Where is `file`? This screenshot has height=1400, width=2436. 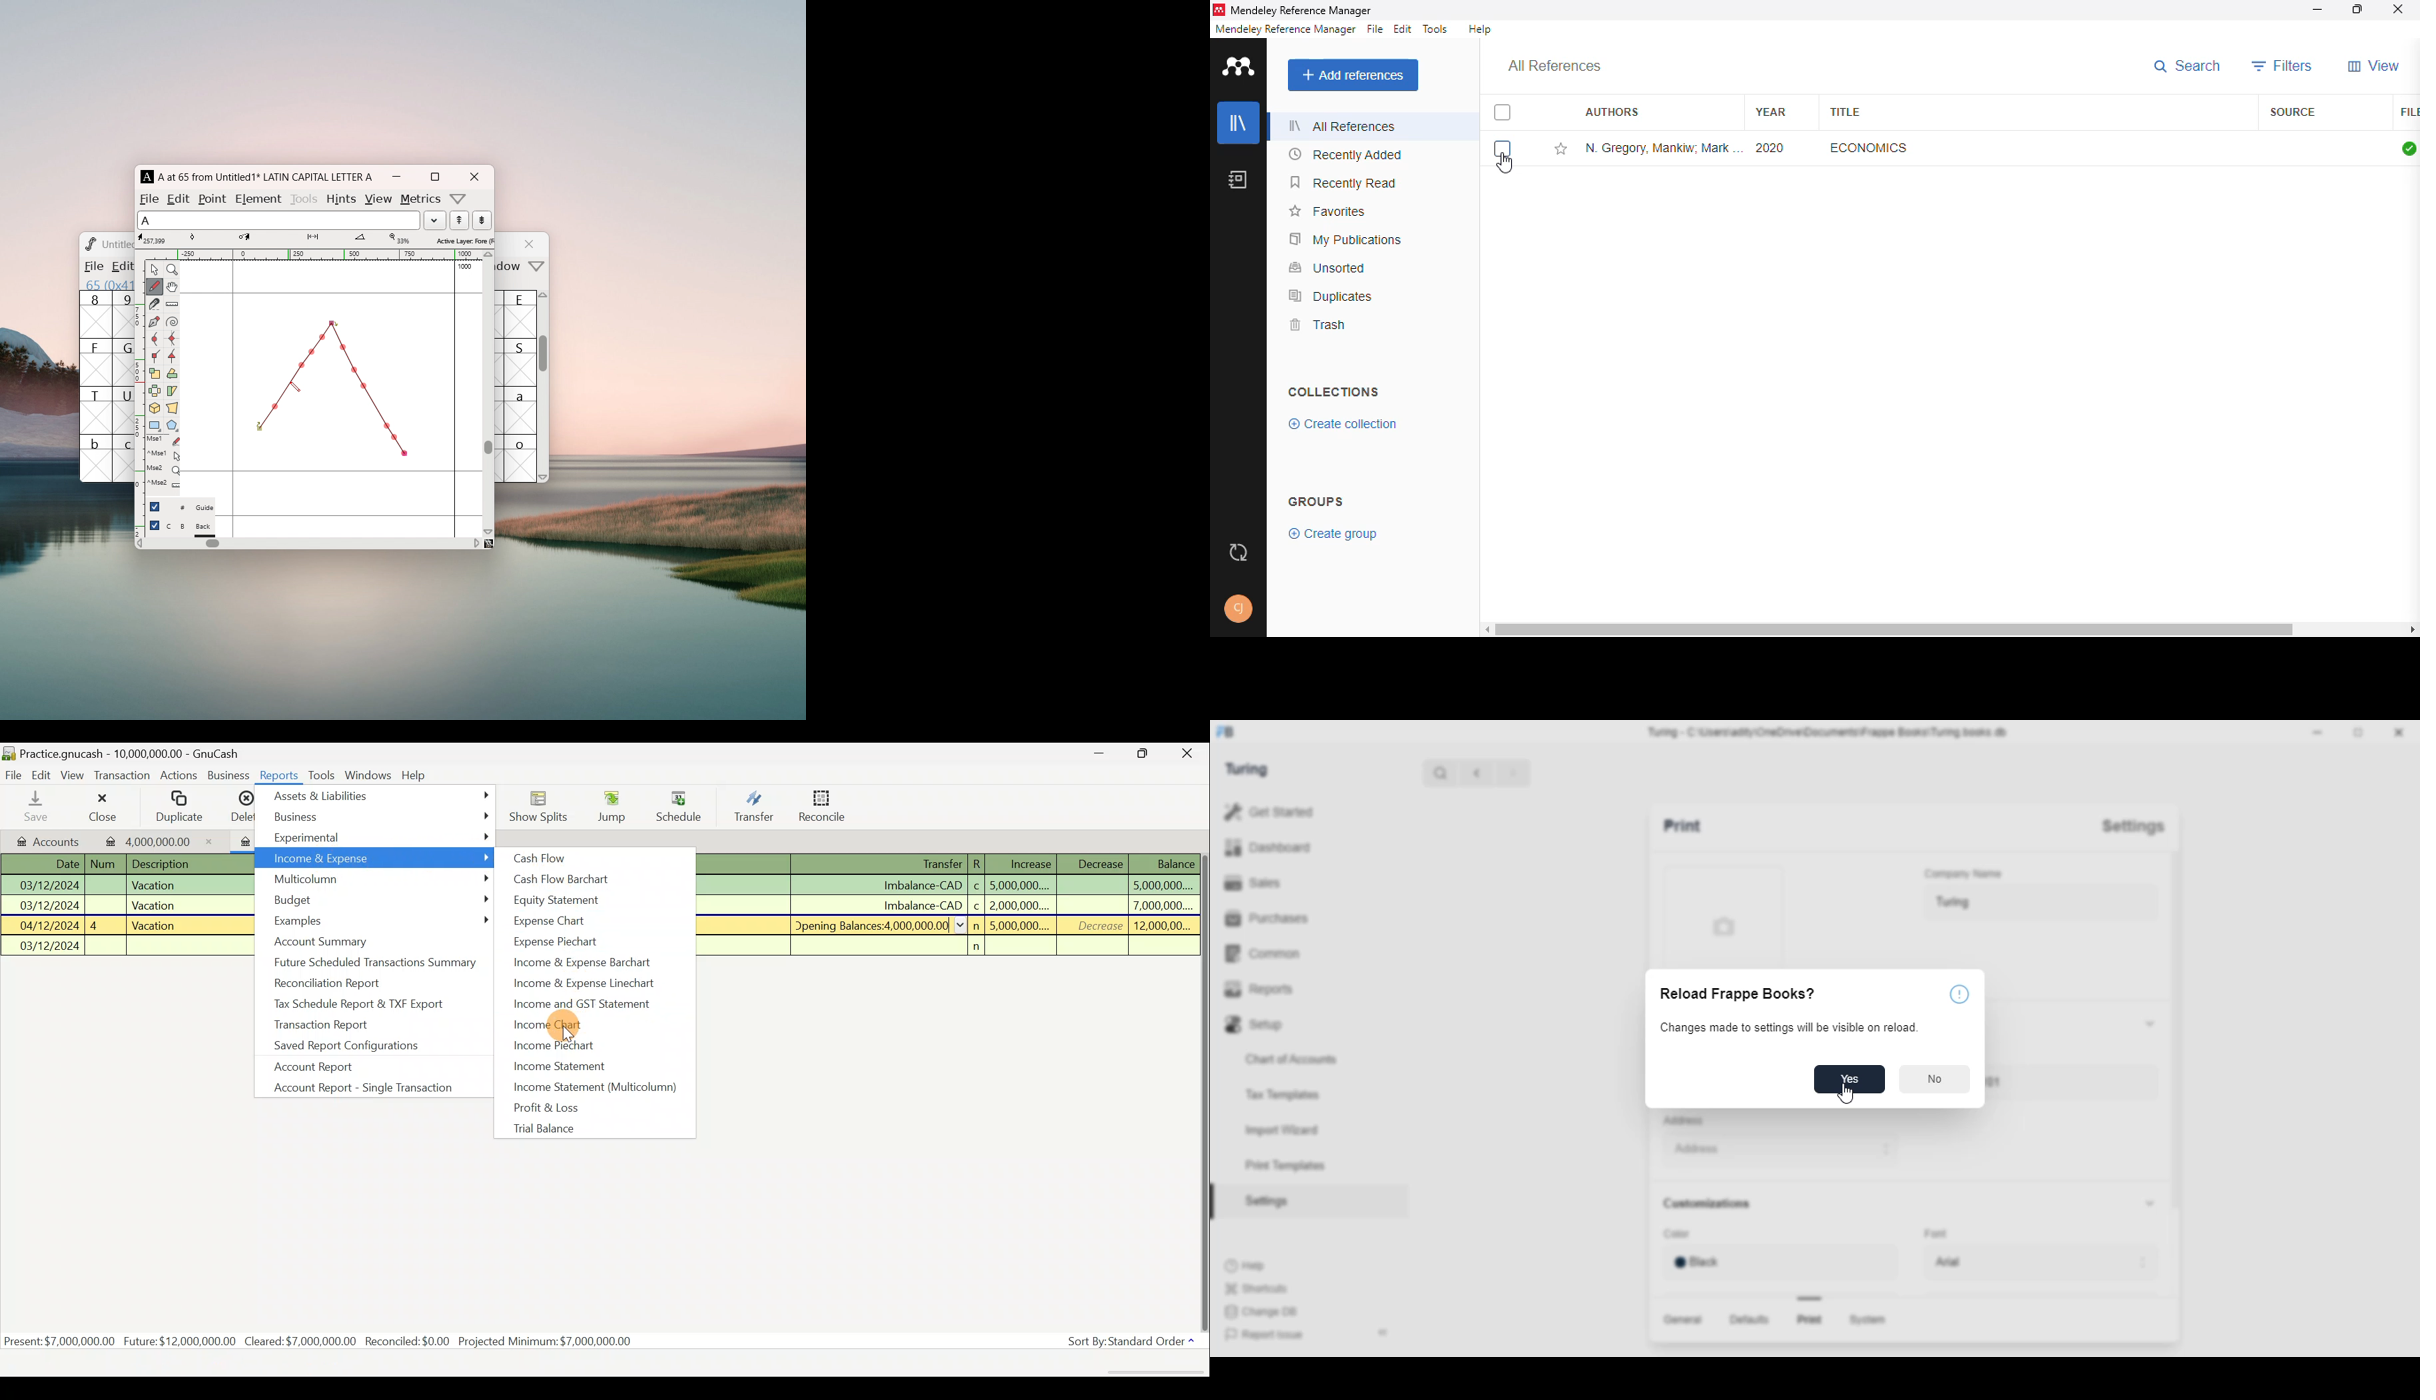
file is located at coordinates (149, 199).